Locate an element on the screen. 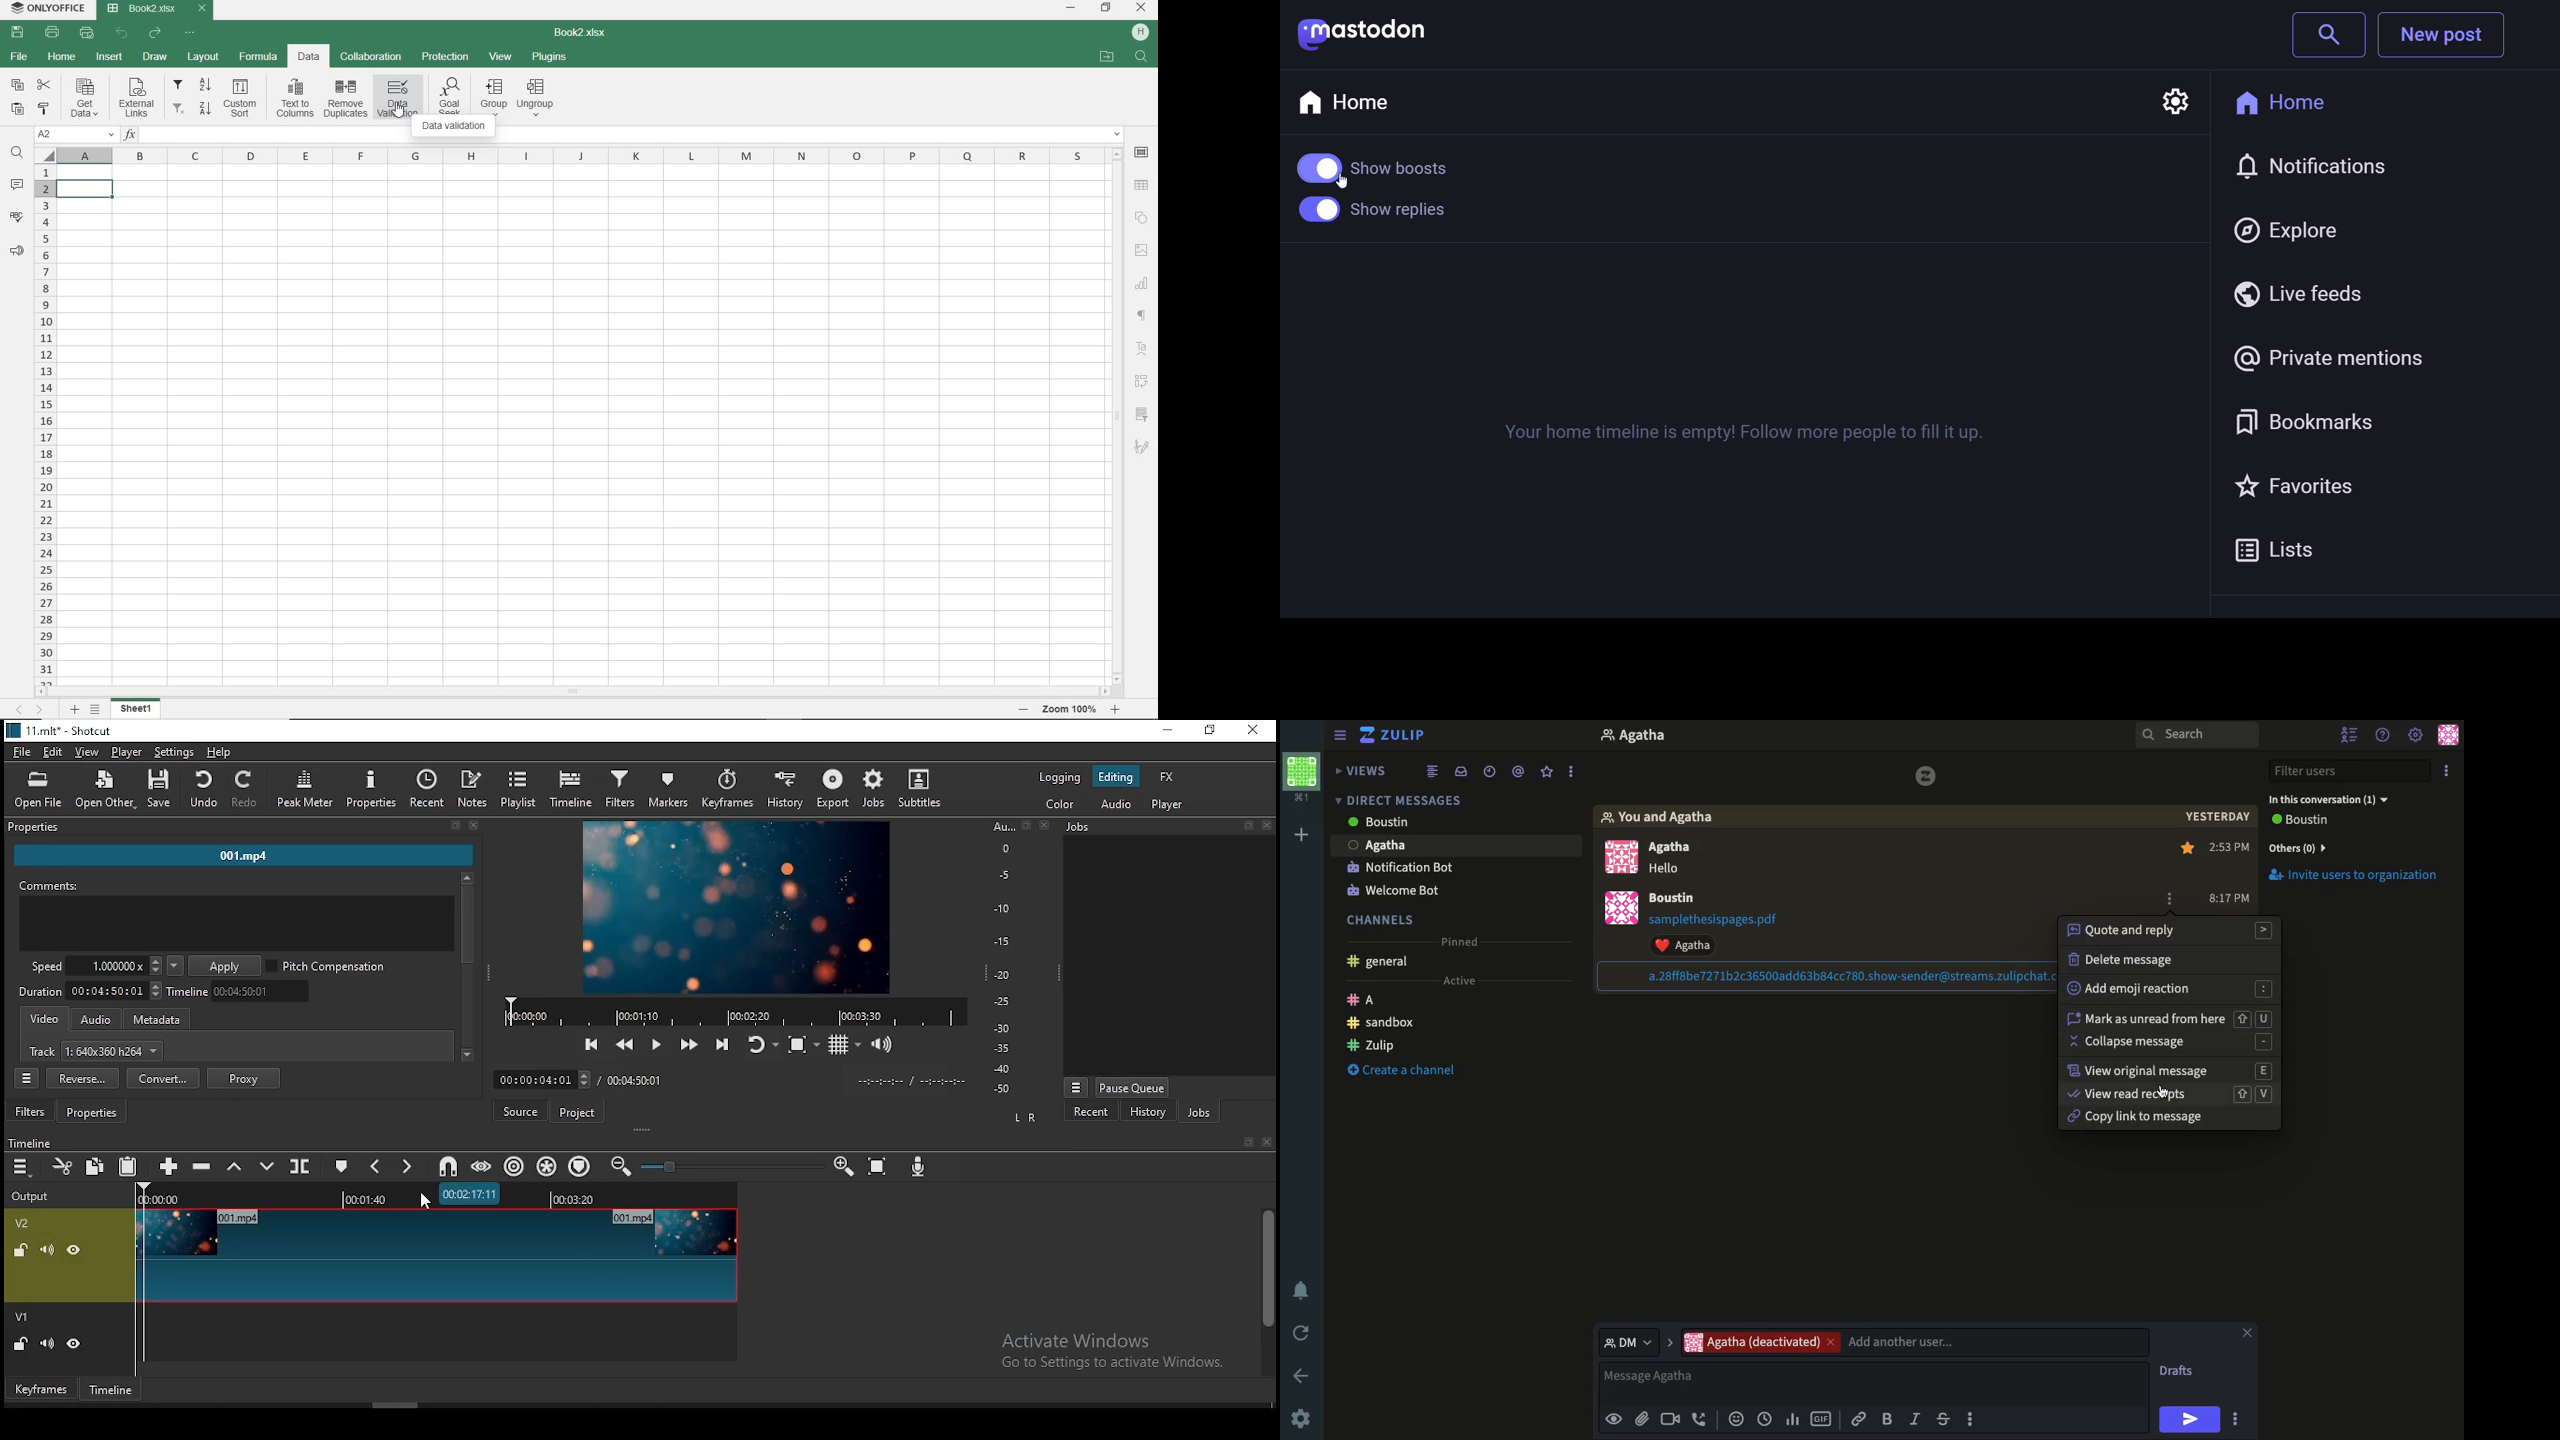  logo is located at coordinates (1932, 777).